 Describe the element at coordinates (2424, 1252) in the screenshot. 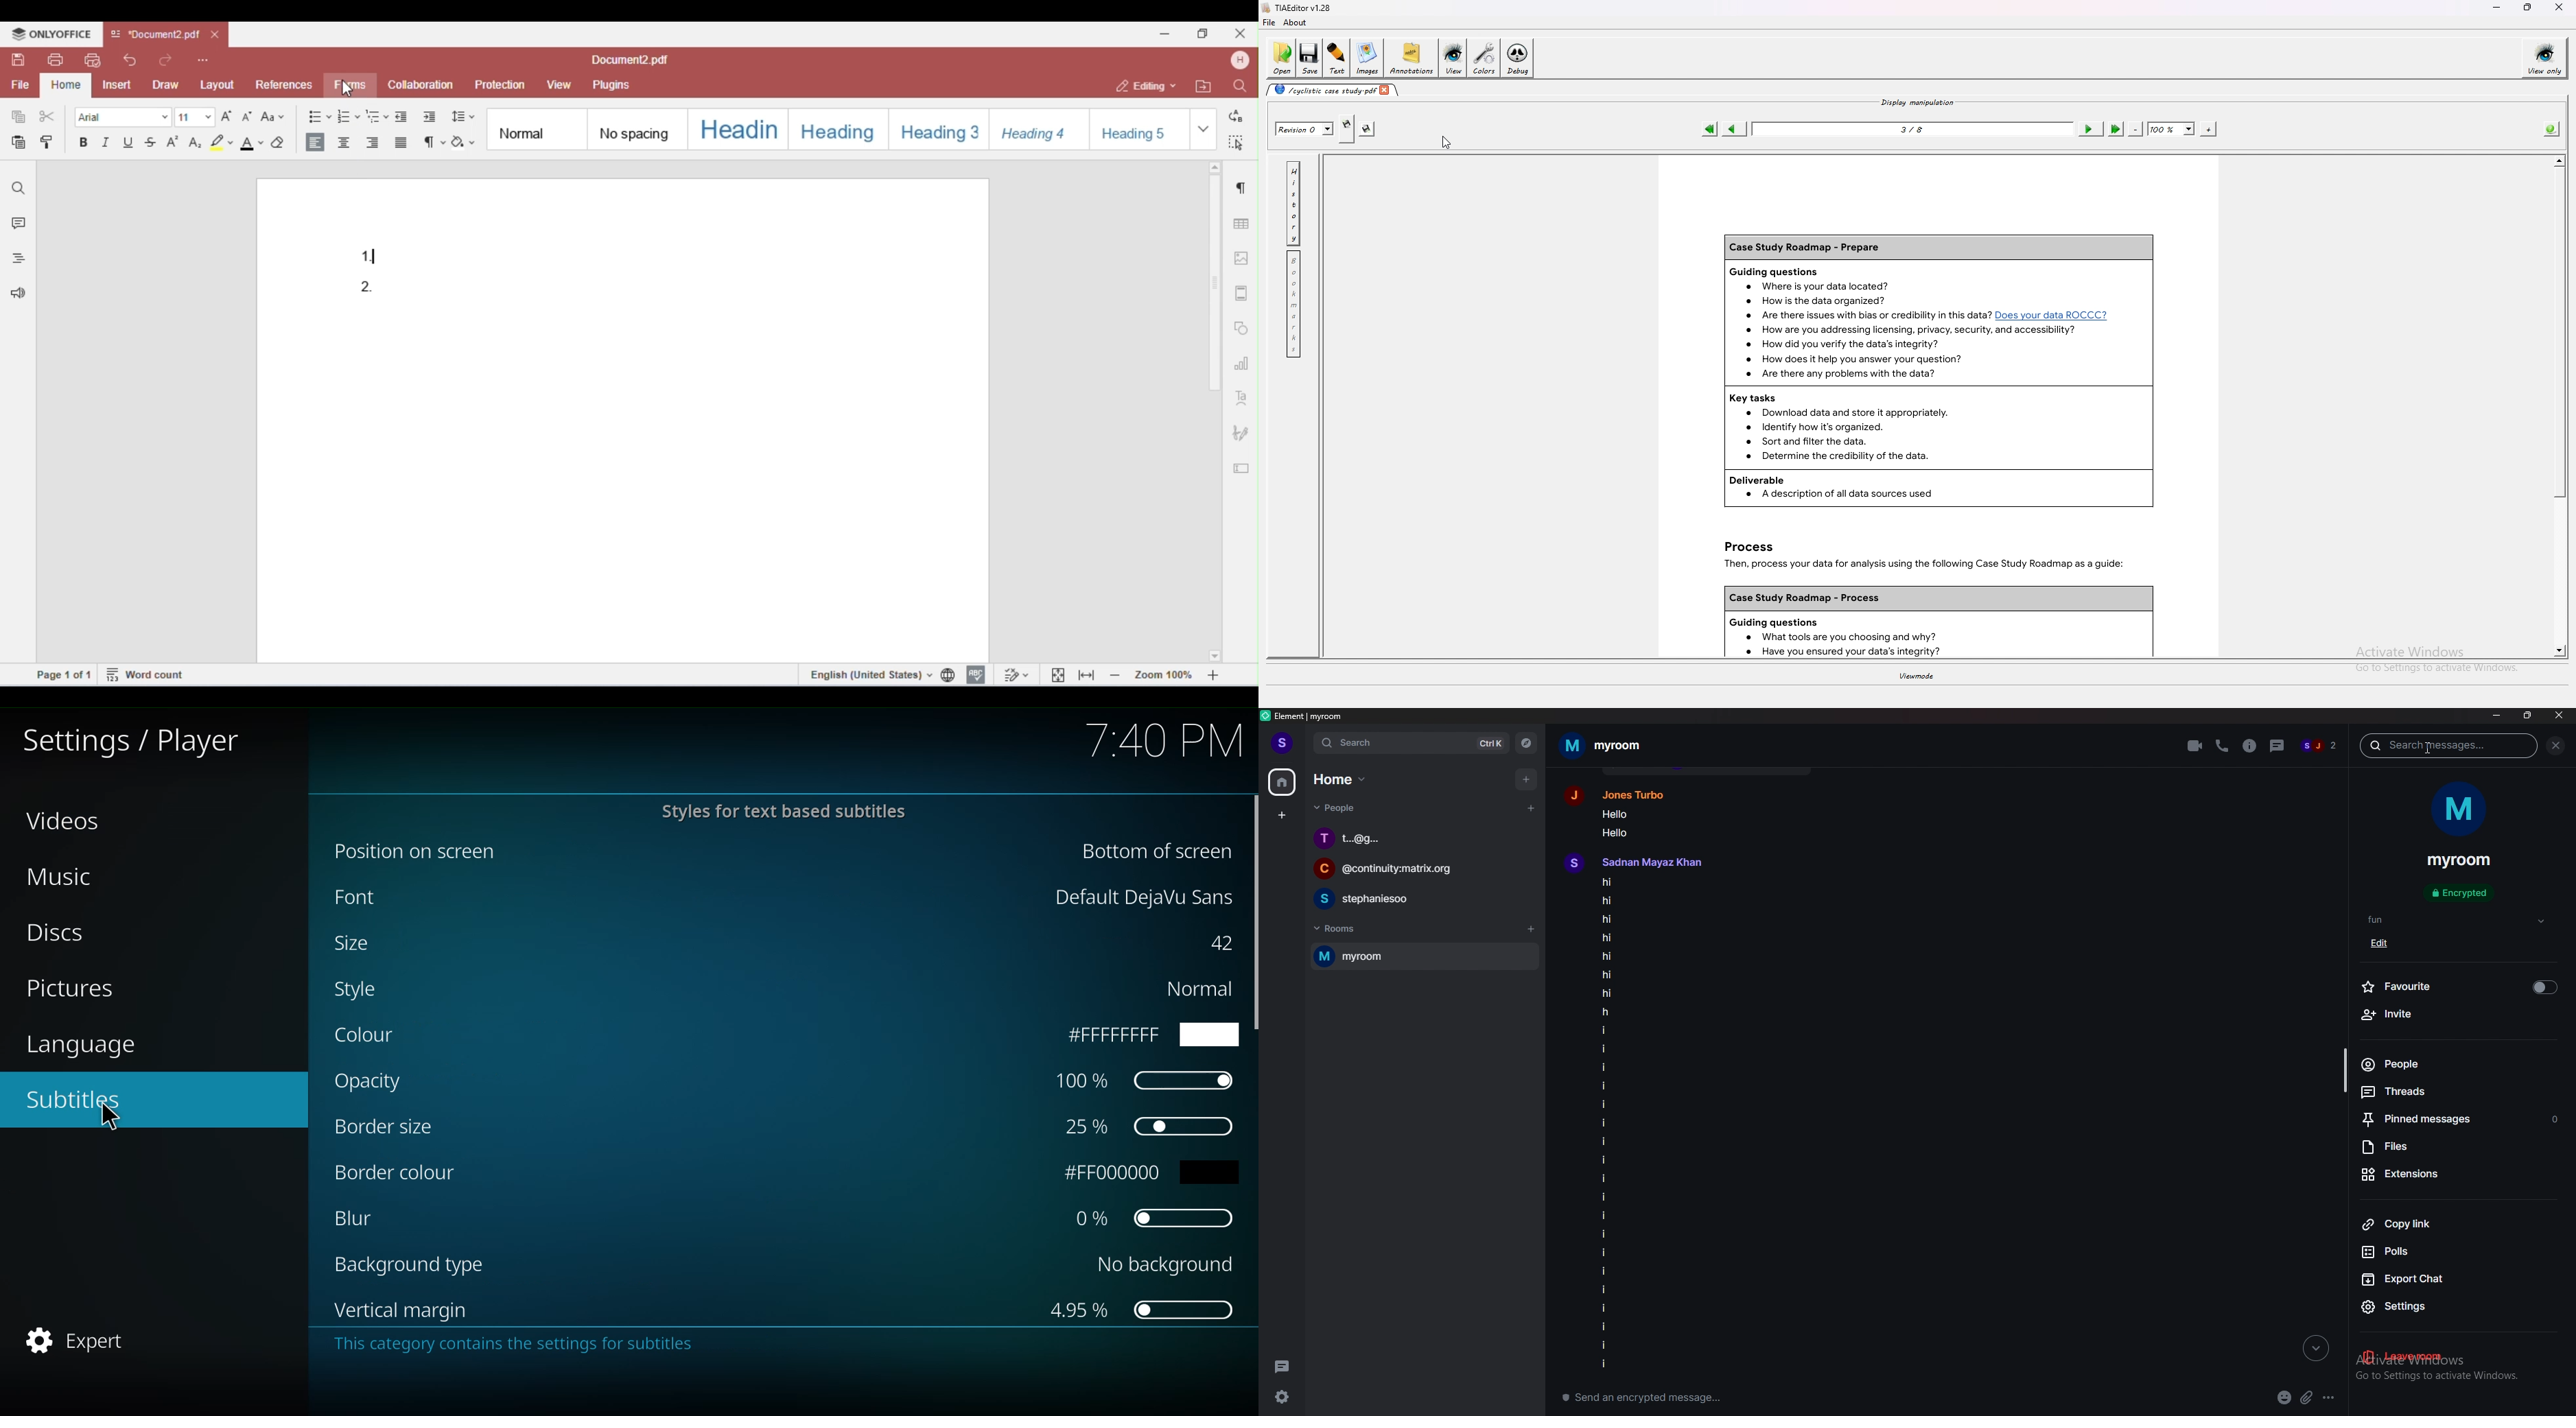

I see `polls` at that location.